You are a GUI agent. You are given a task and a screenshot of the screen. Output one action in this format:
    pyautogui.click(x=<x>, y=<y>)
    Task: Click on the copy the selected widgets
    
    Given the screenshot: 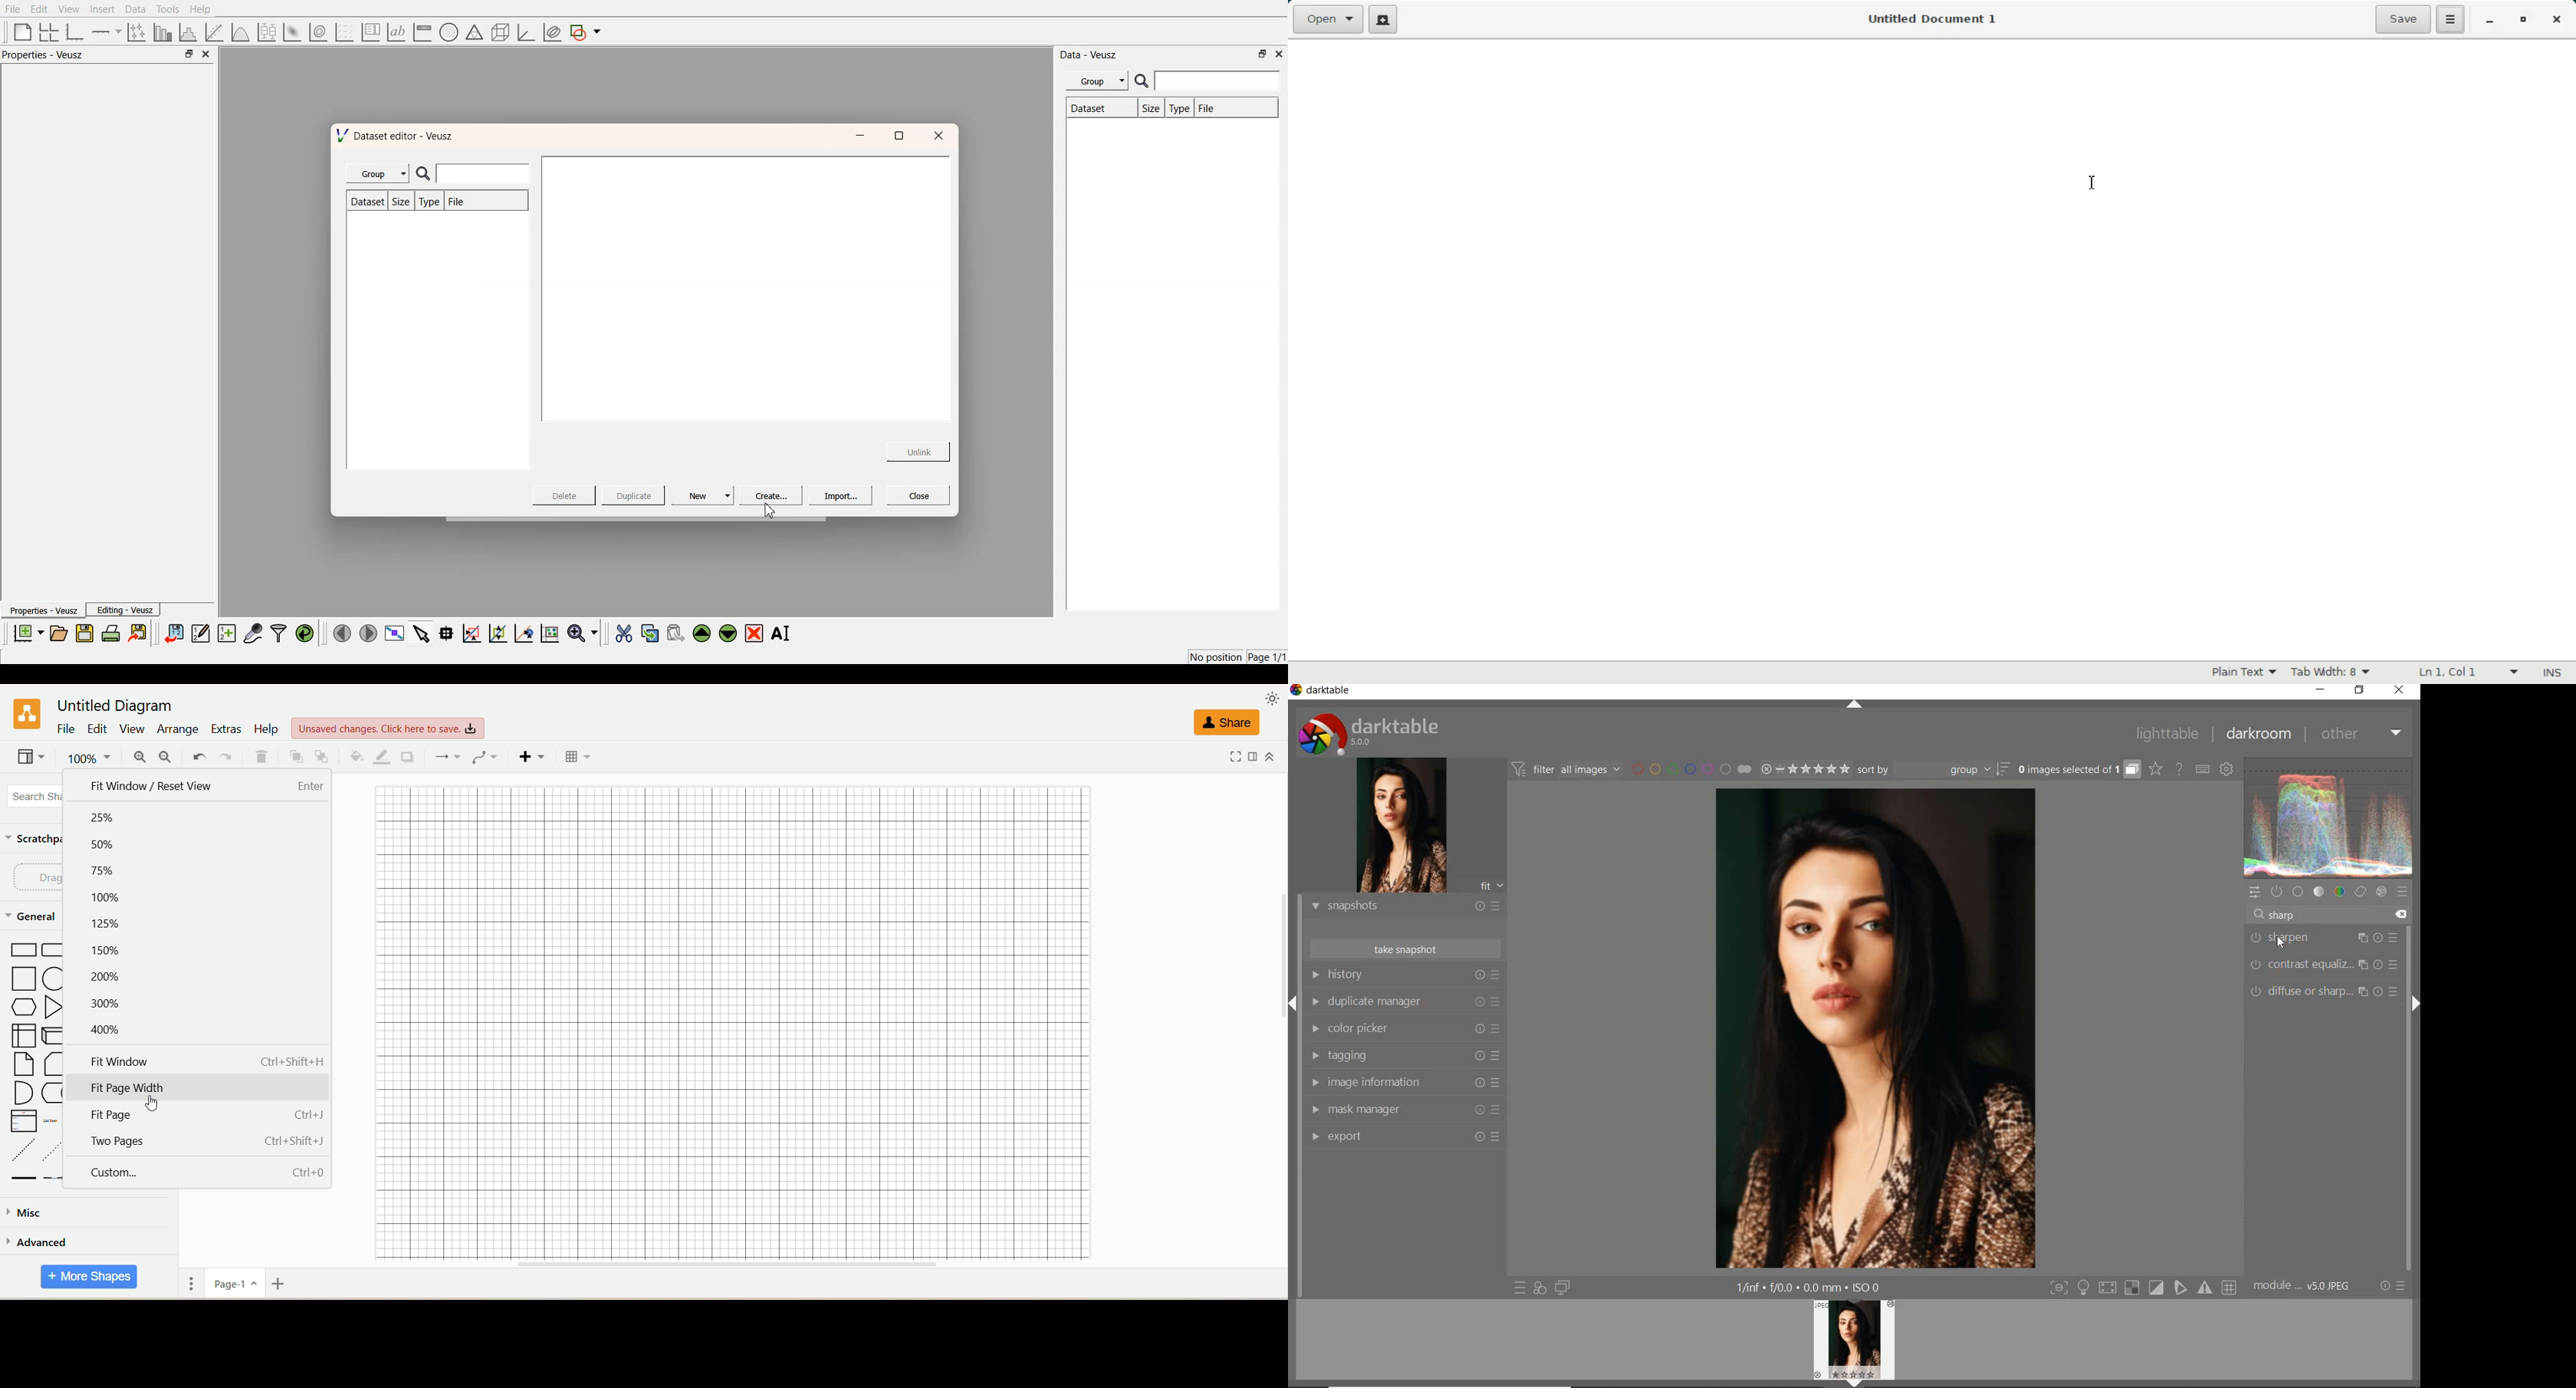 What is the action you would take?
    pyautogui.click(x=650, y=633)
    